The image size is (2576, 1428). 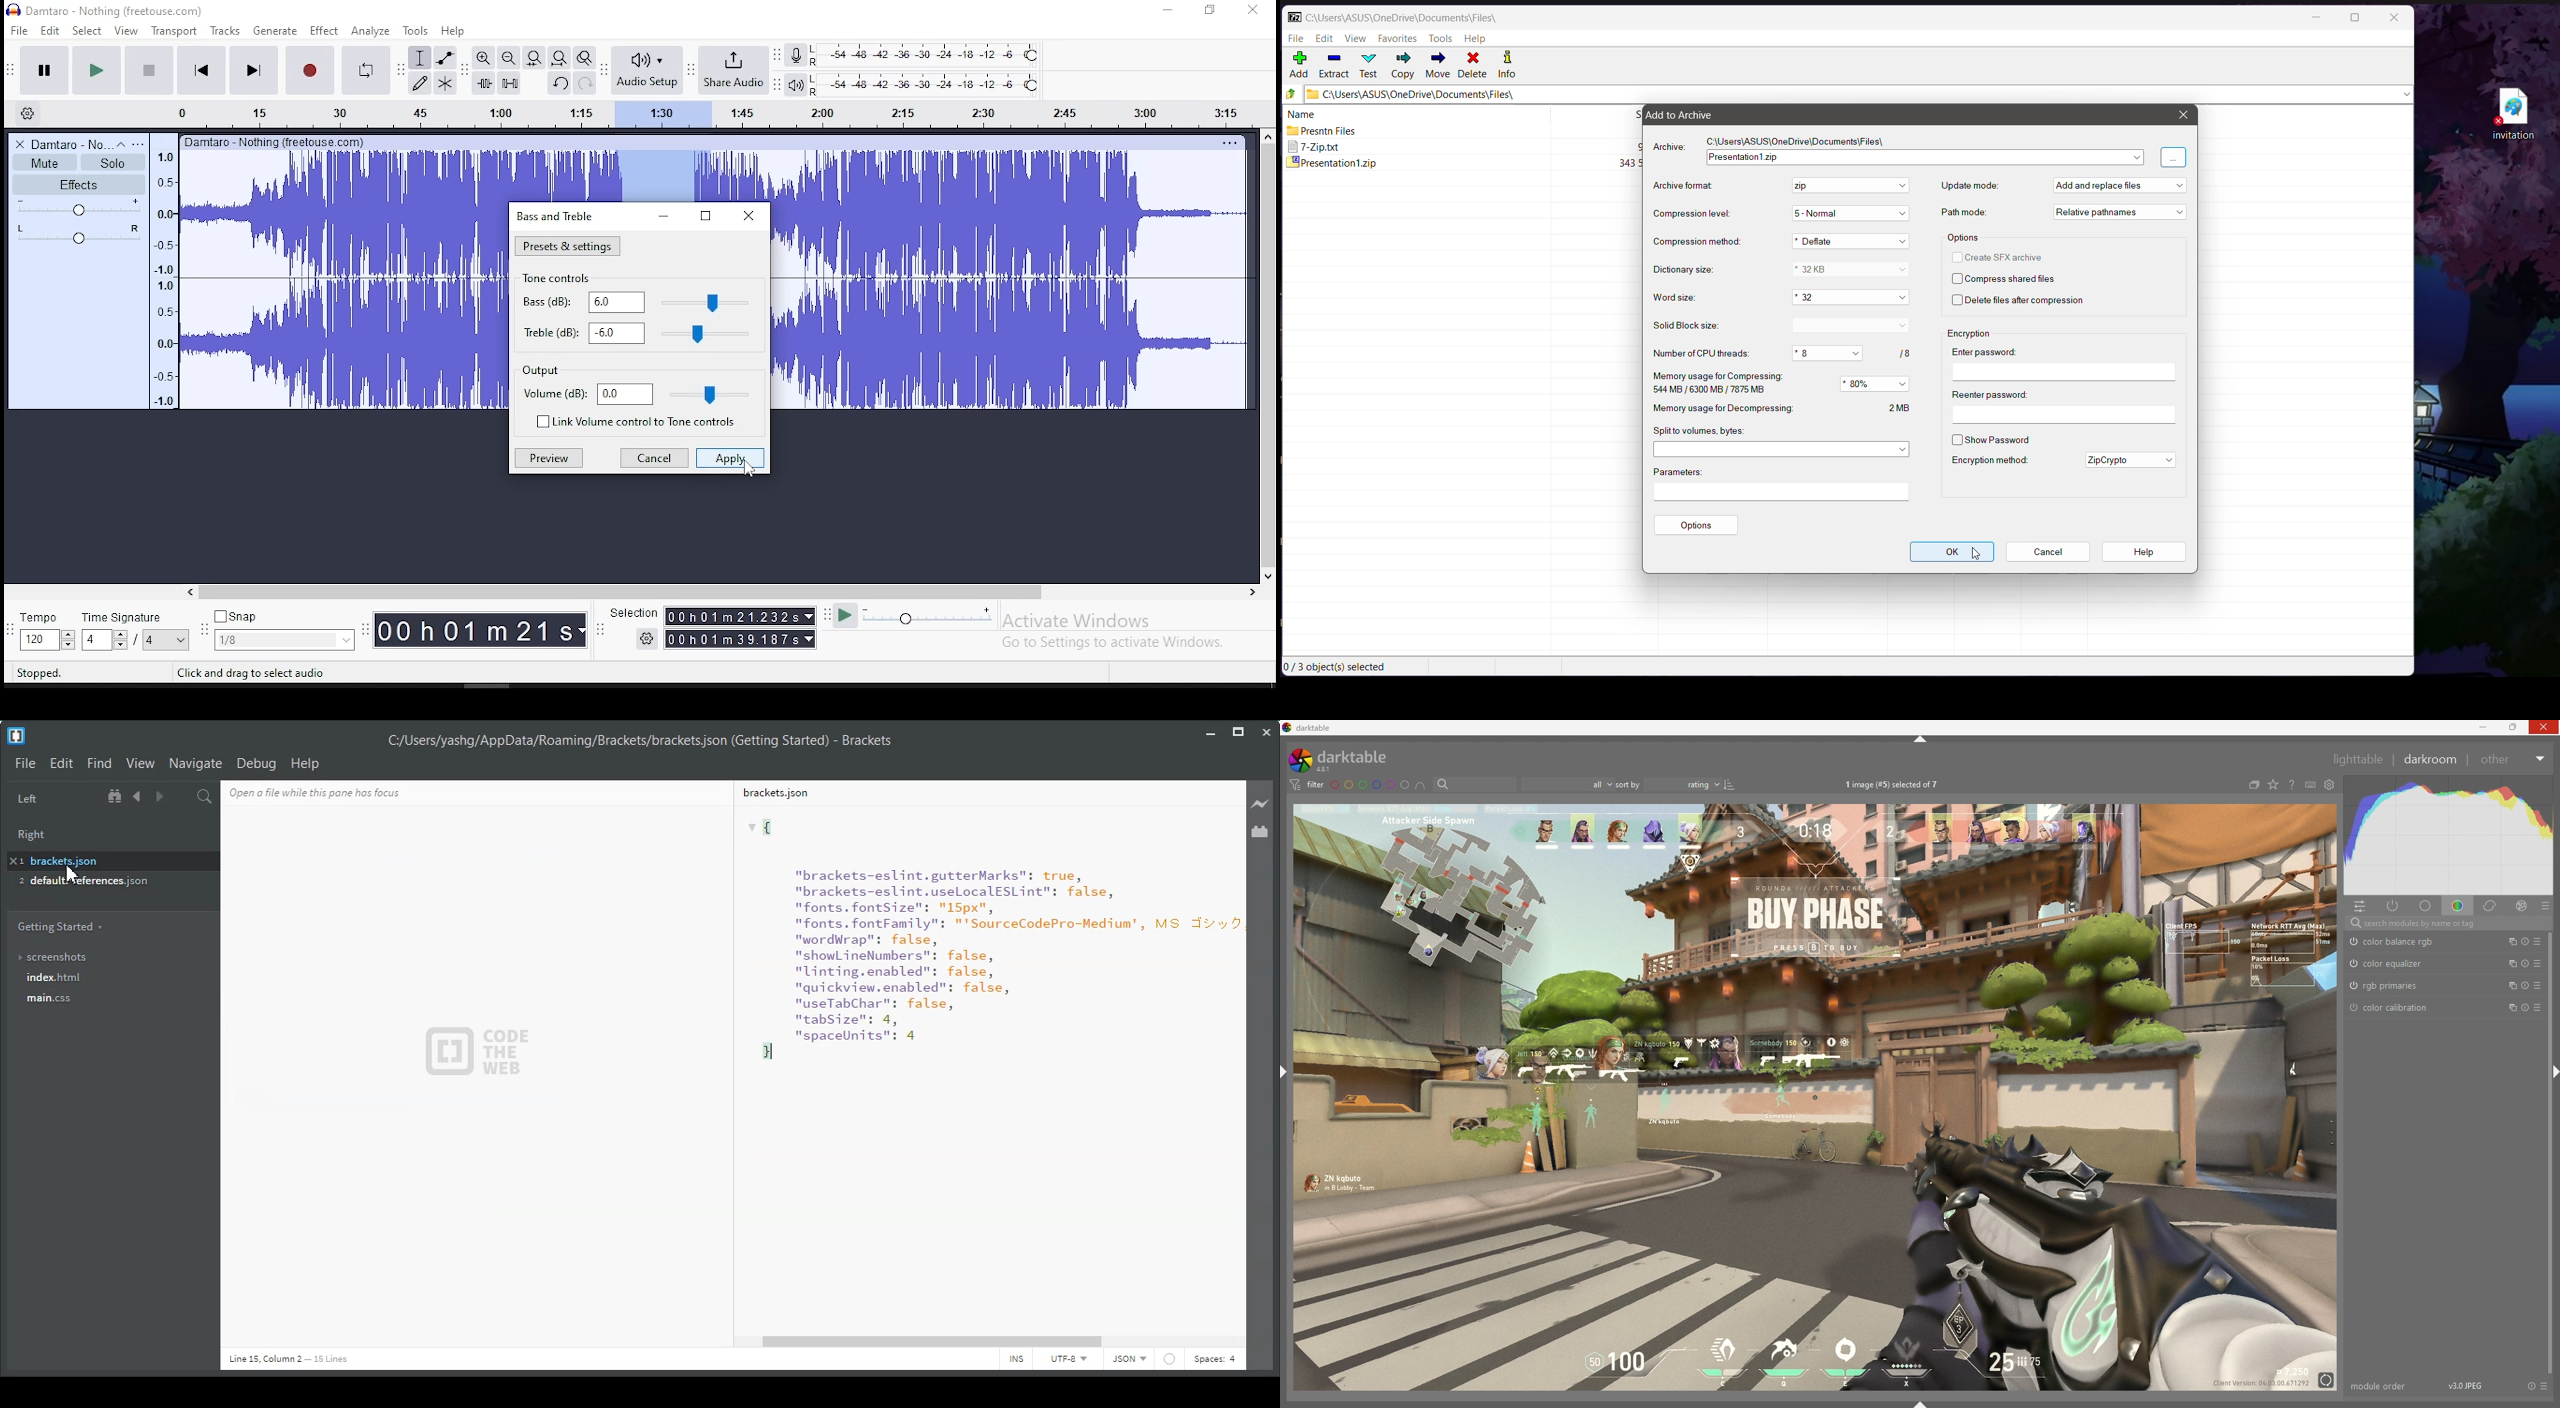 What do you see at coordinates (1700, 431) in the screenshot?
I see `Split to volumes, bytes` at bounding box center [1700, 431].